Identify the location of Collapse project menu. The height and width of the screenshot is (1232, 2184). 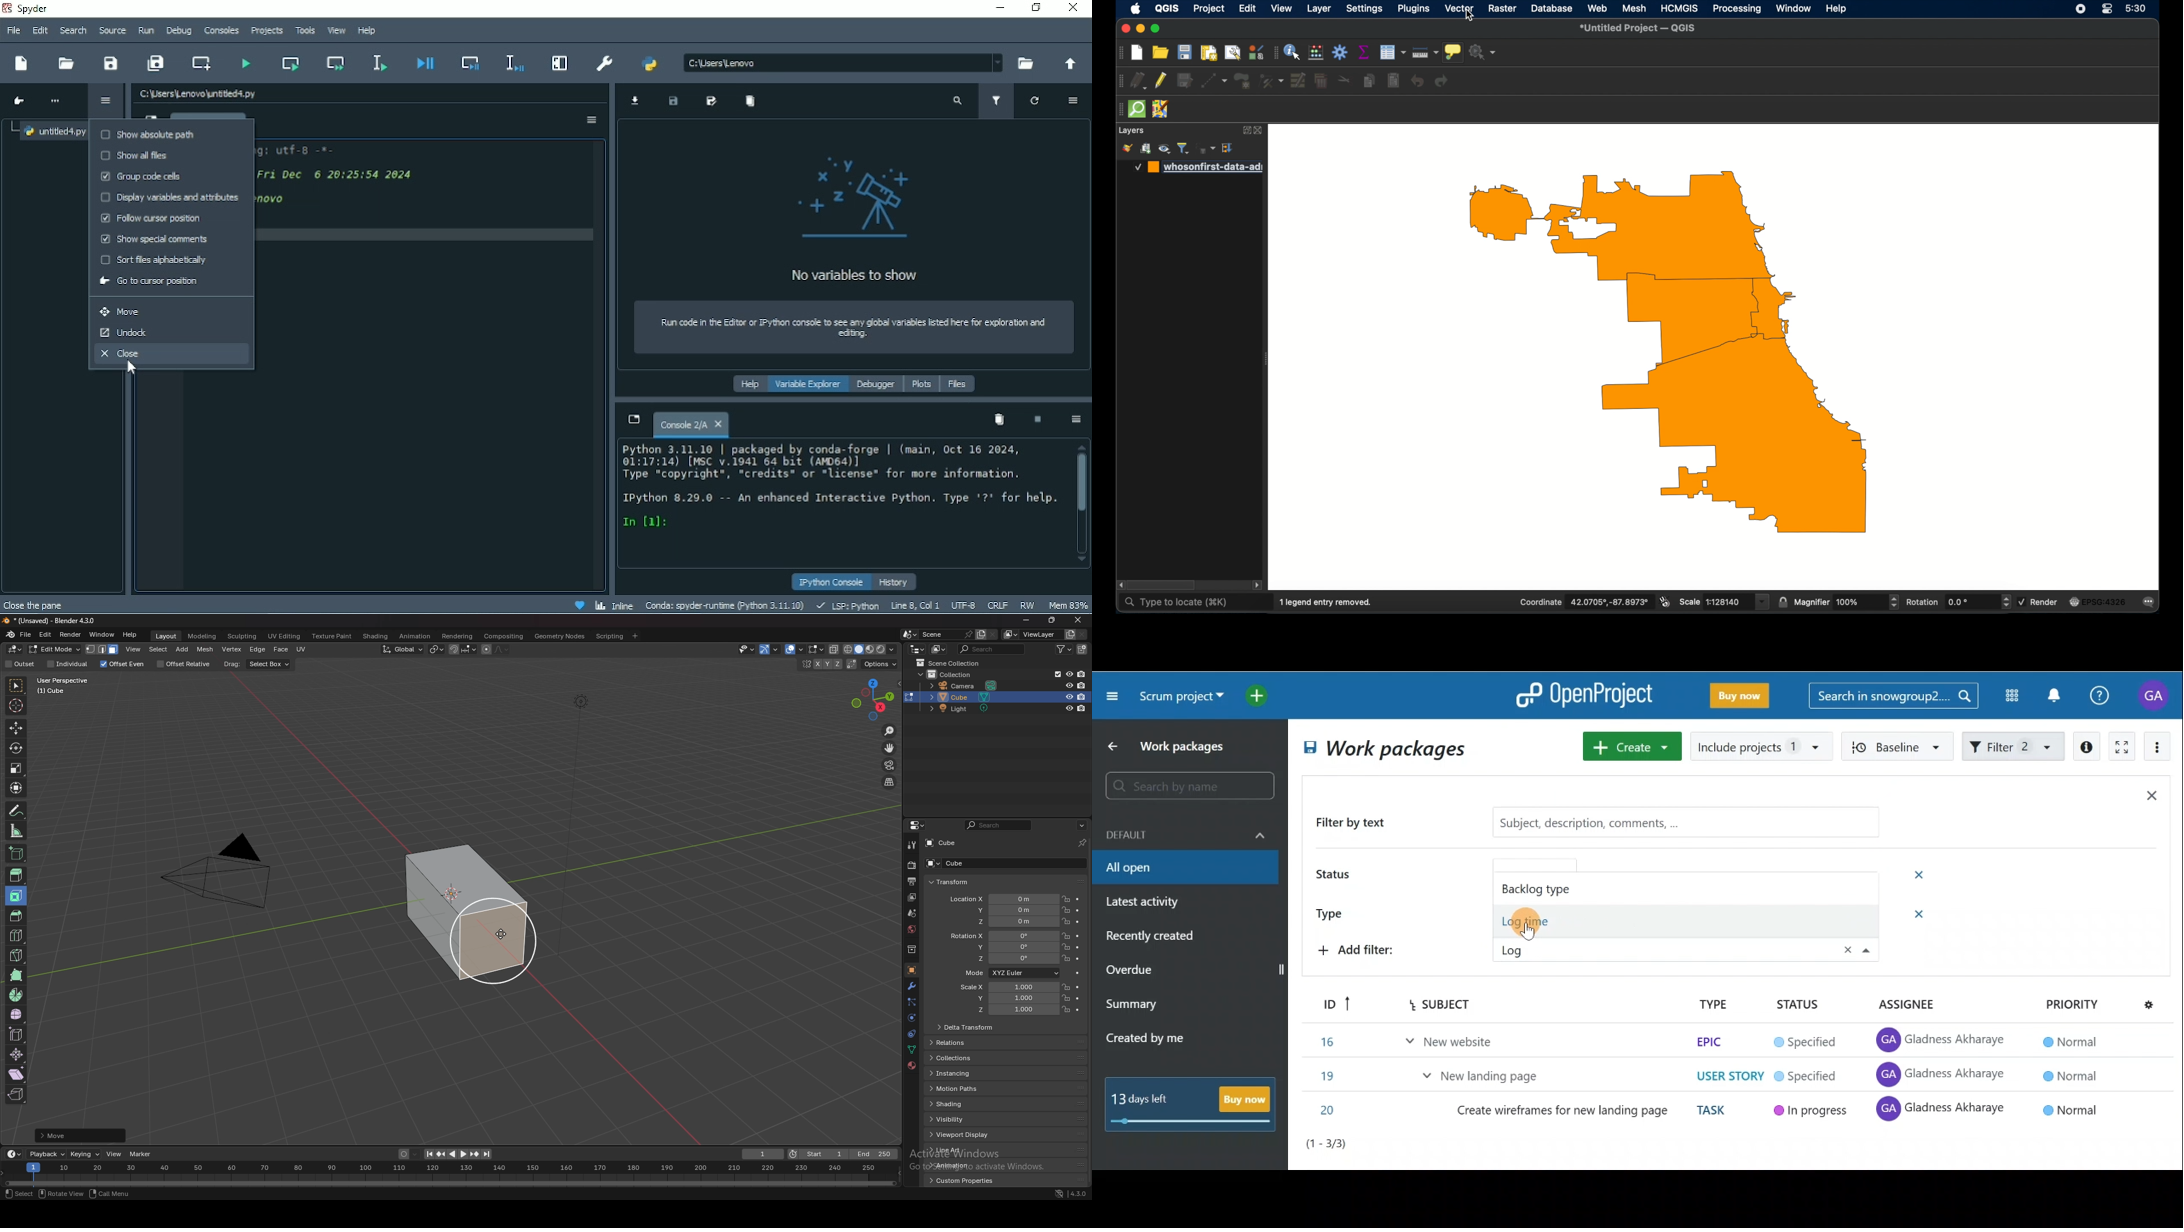
(1113, 695).